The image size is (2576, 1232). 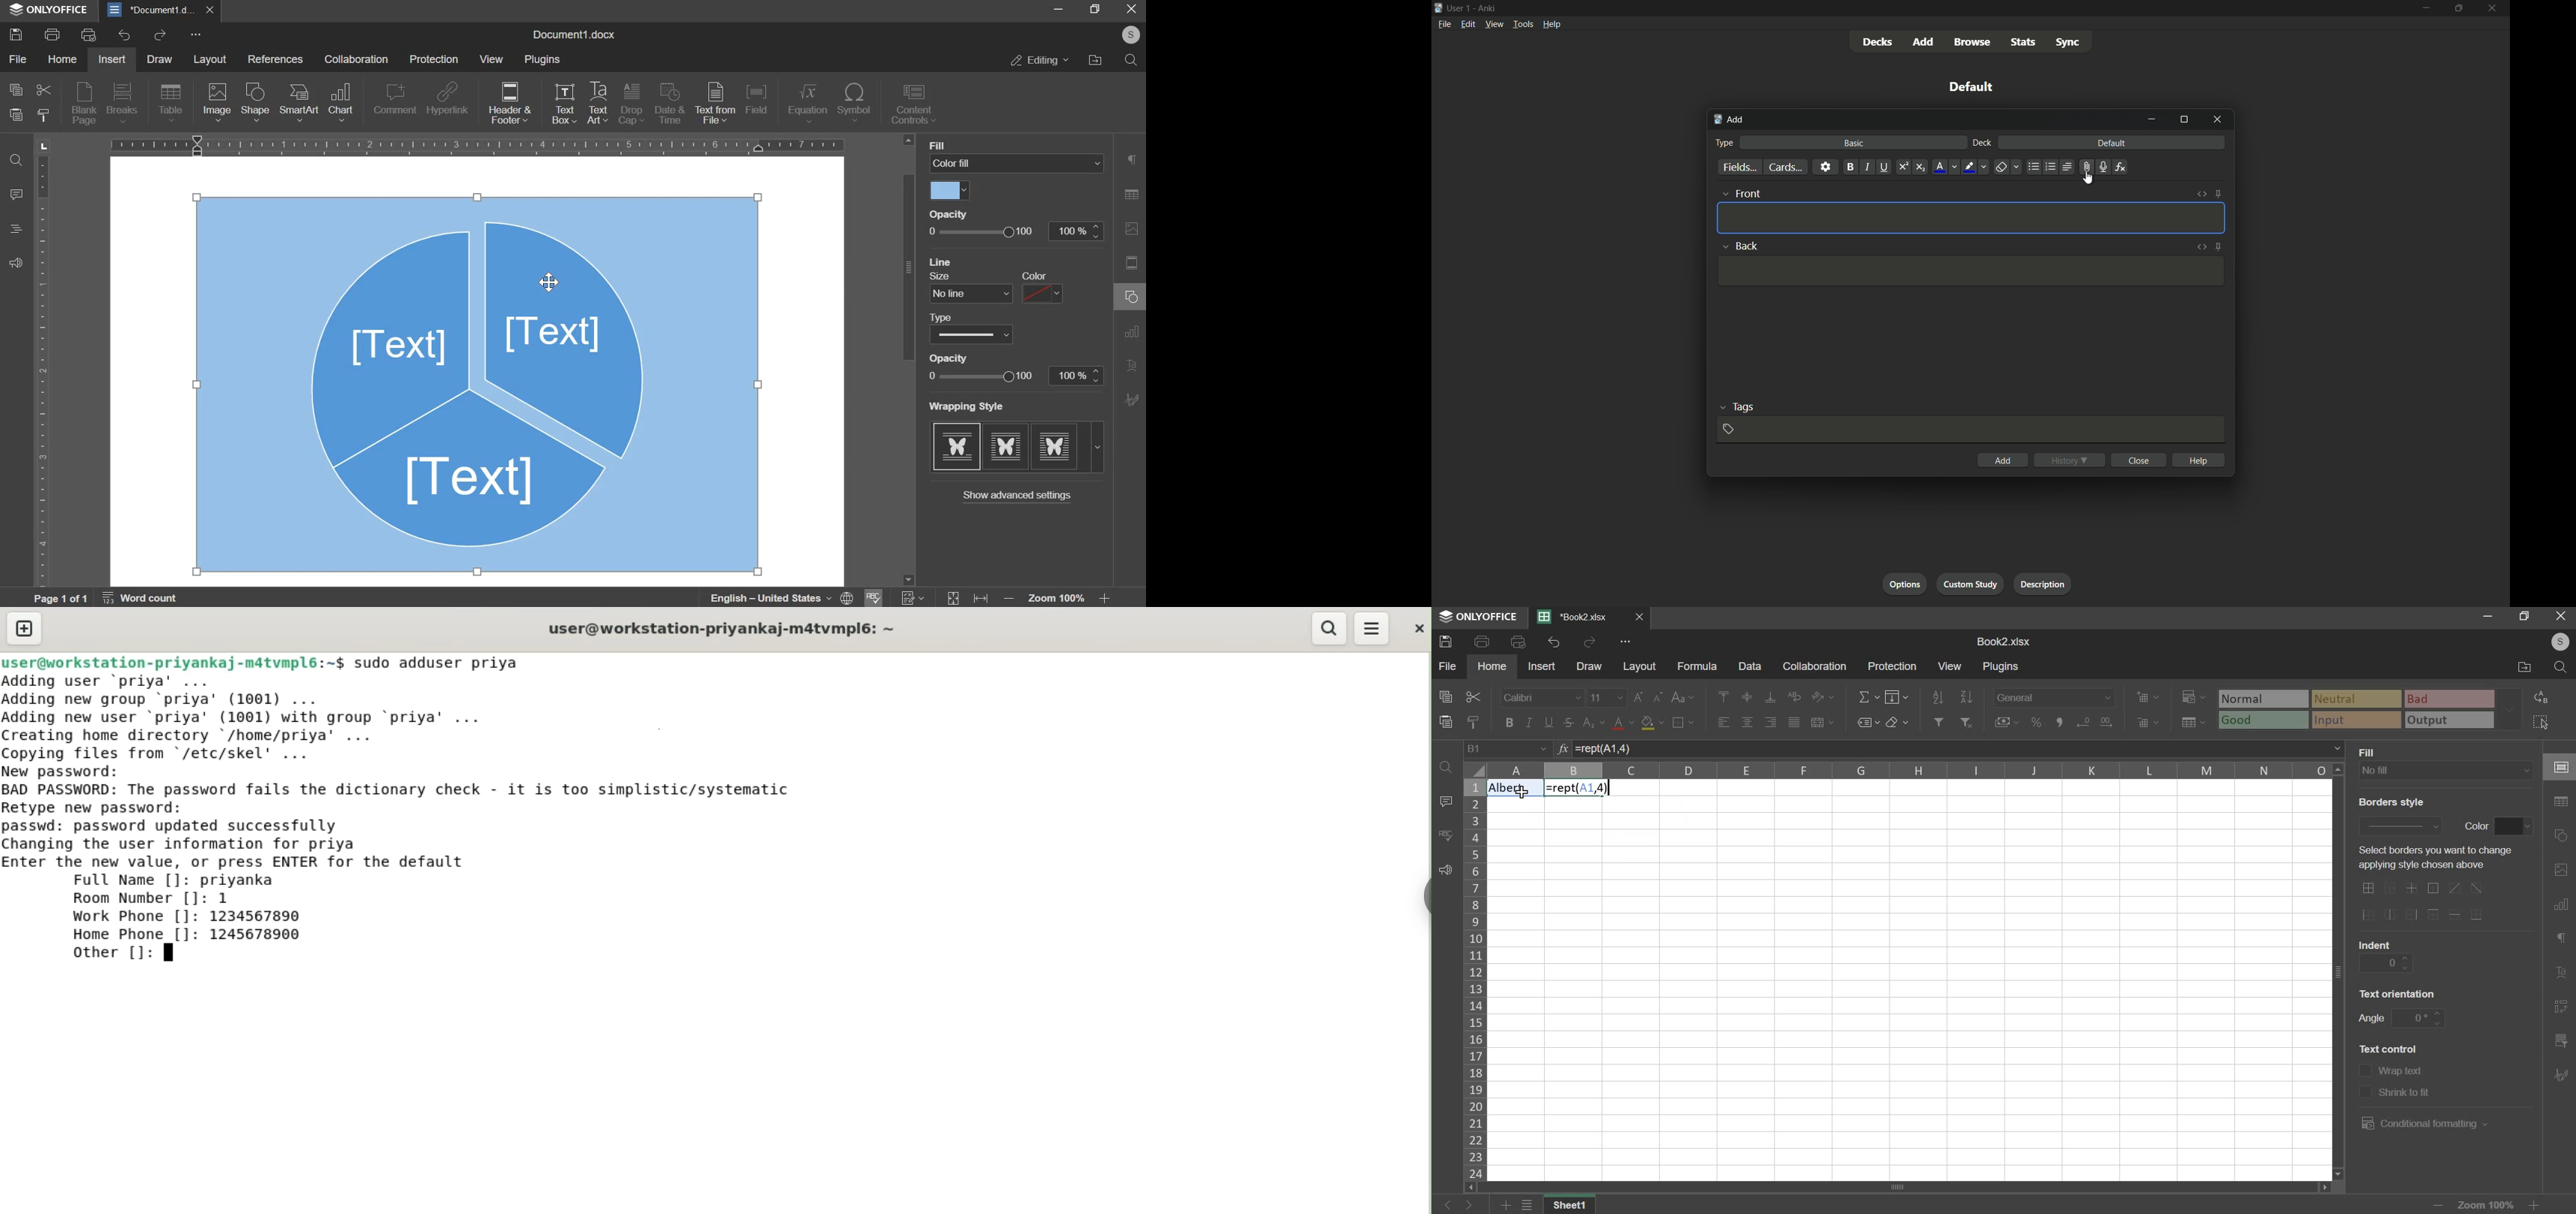 What do you see at coordinates (2112, 143) in the screenshot?
I see `default` at bounding box center [2112, 143].